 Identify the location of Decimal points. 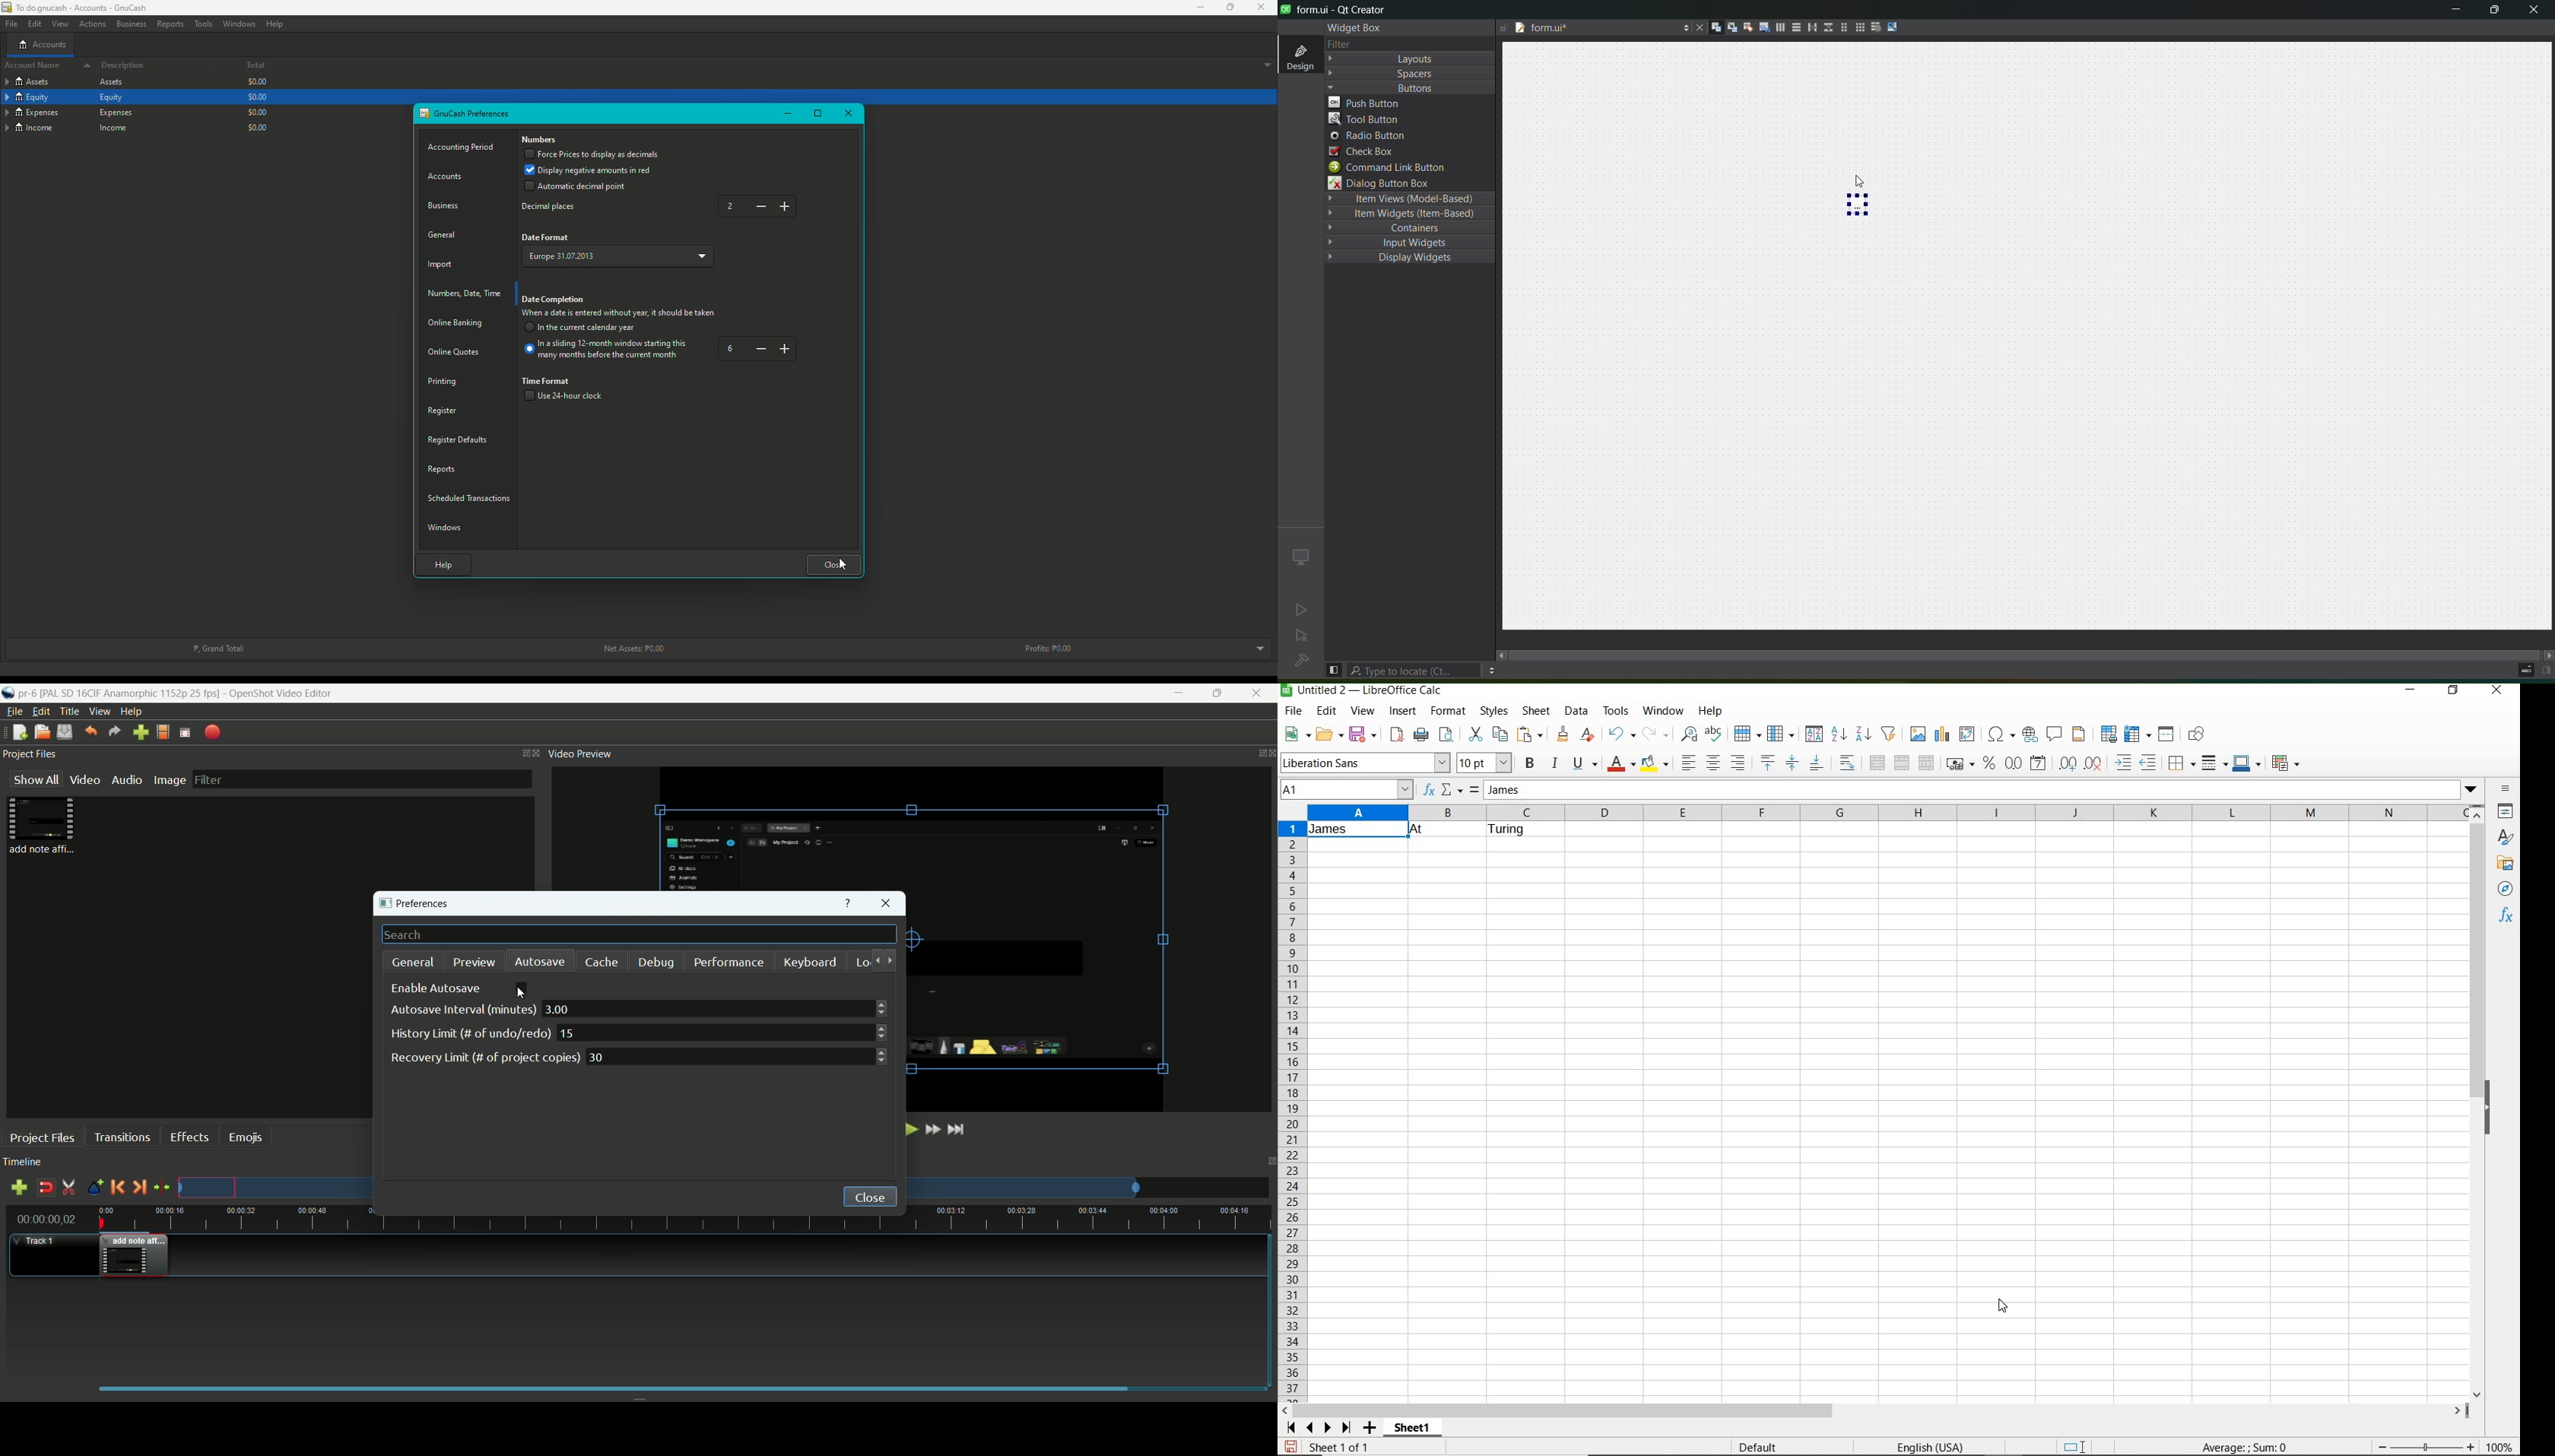
(552, 208).